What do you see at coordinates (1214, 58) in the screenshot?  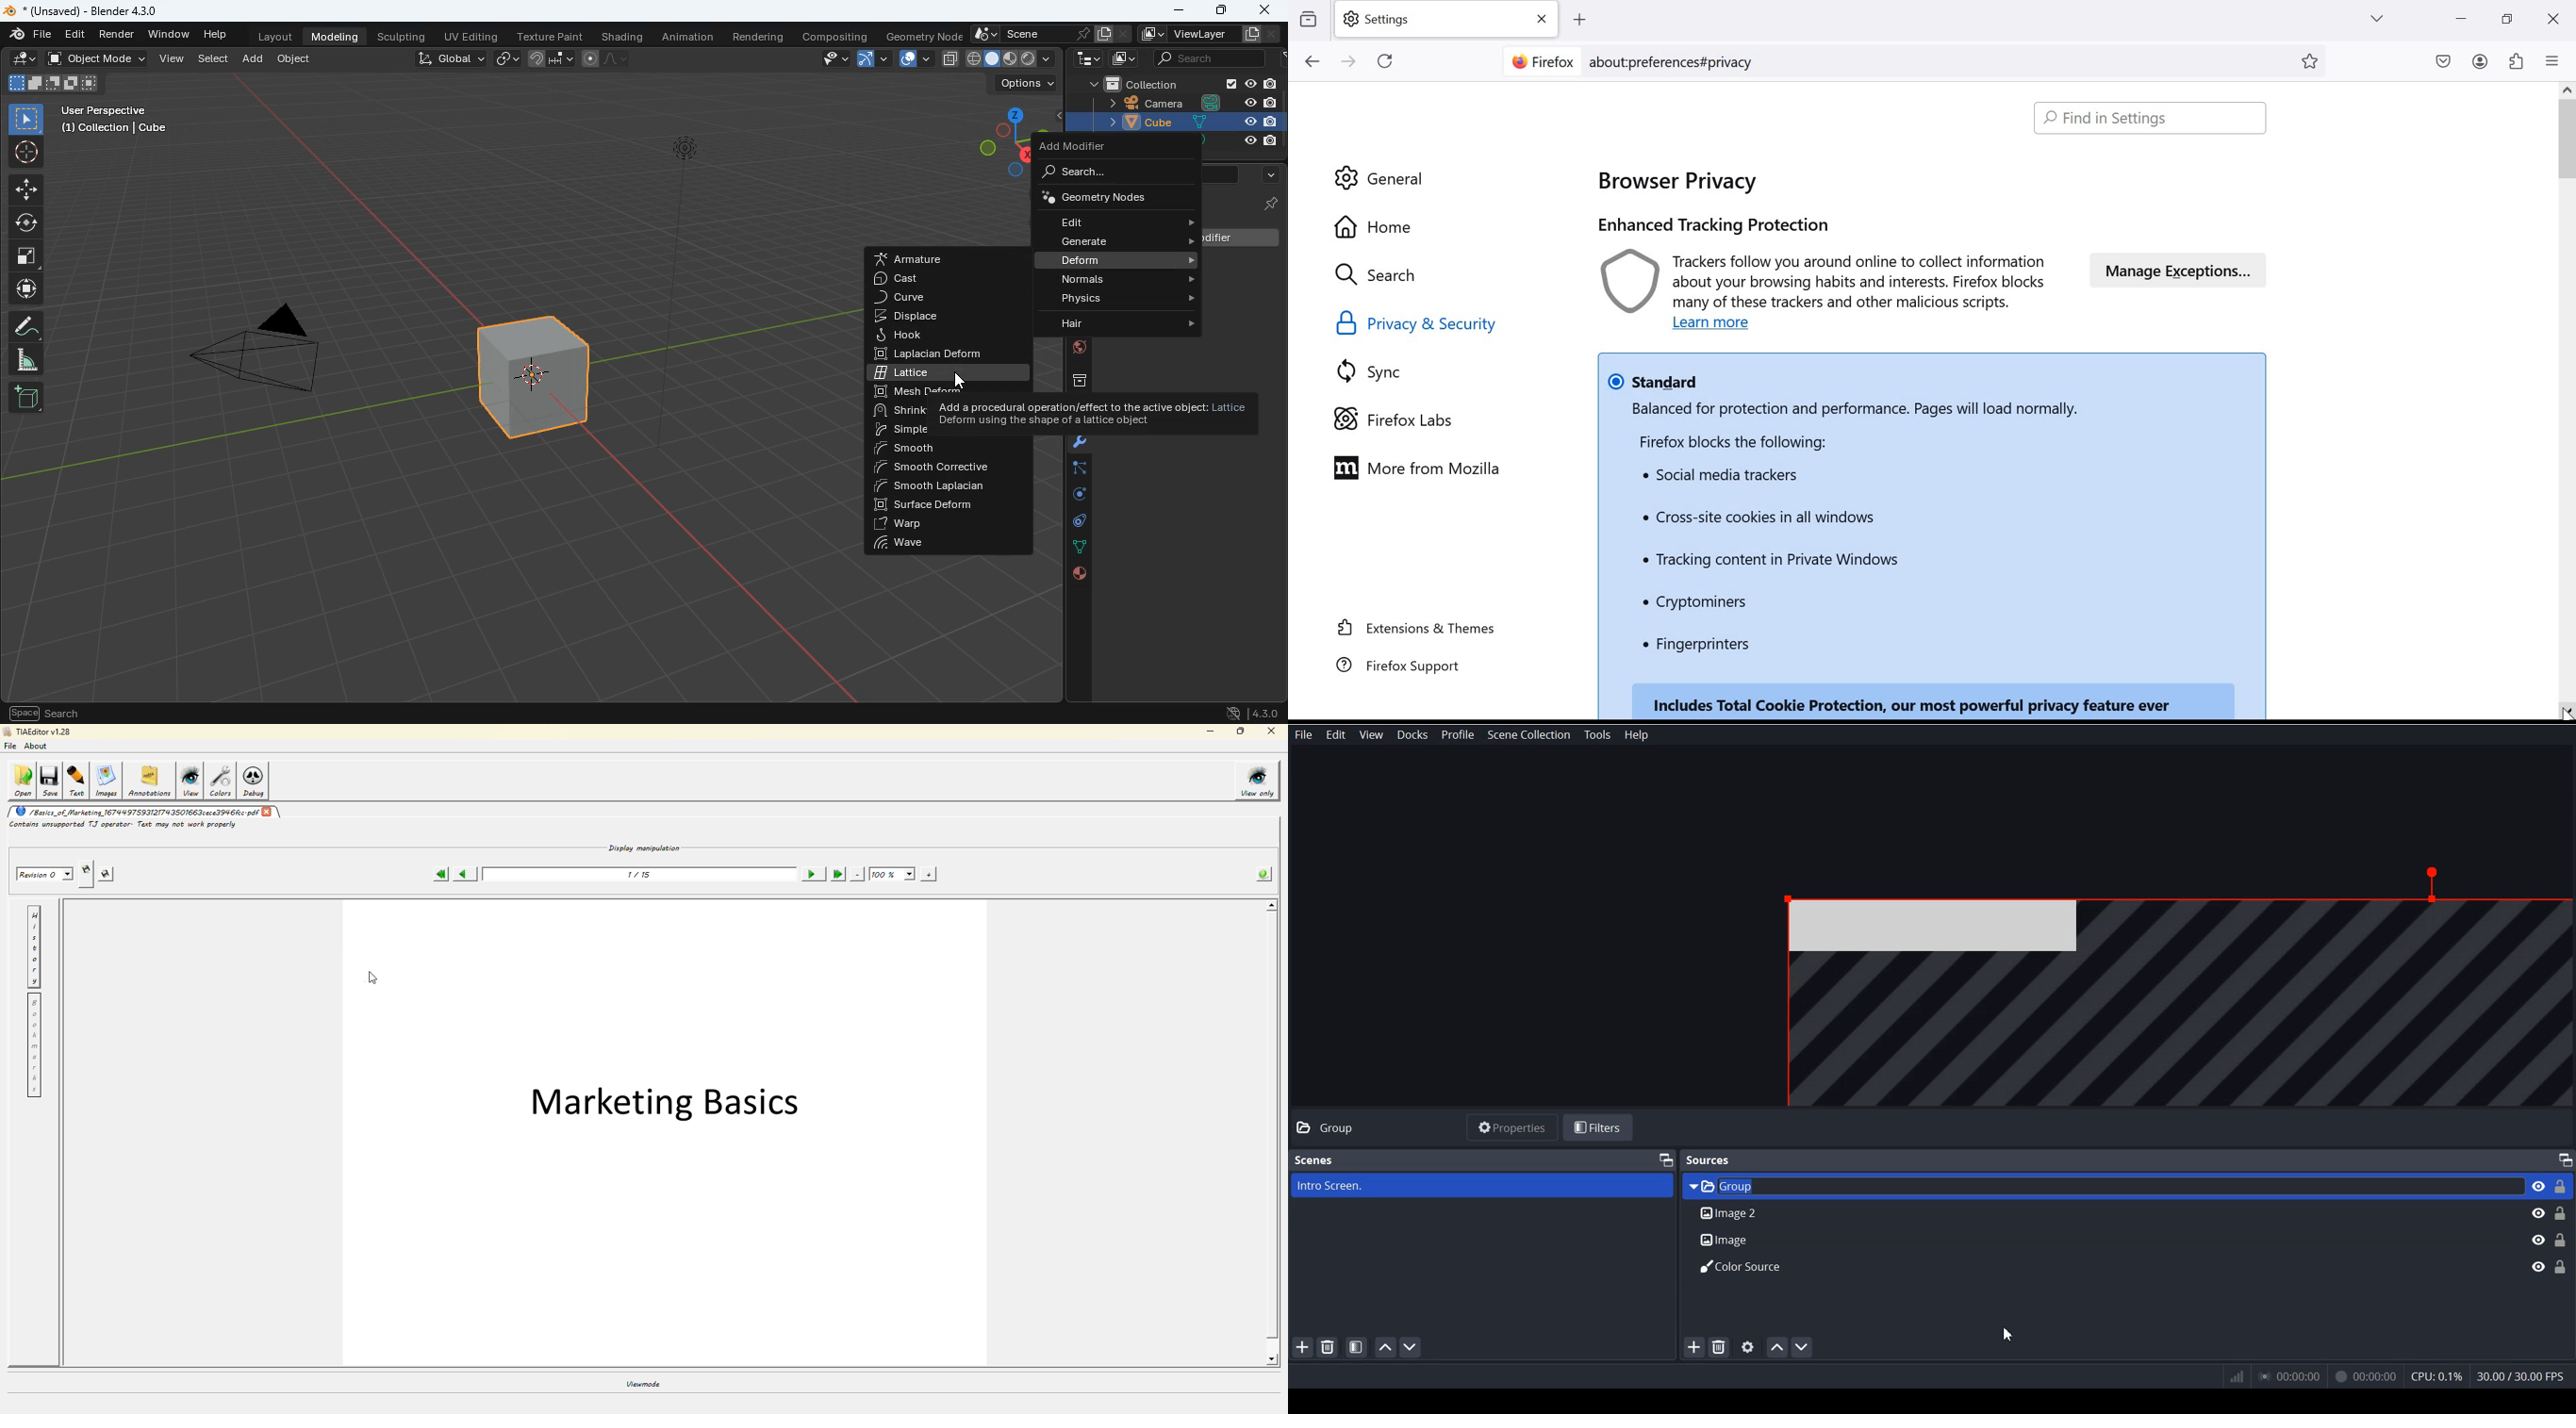 I see `seaarch` at bounding box center [1214, 58].